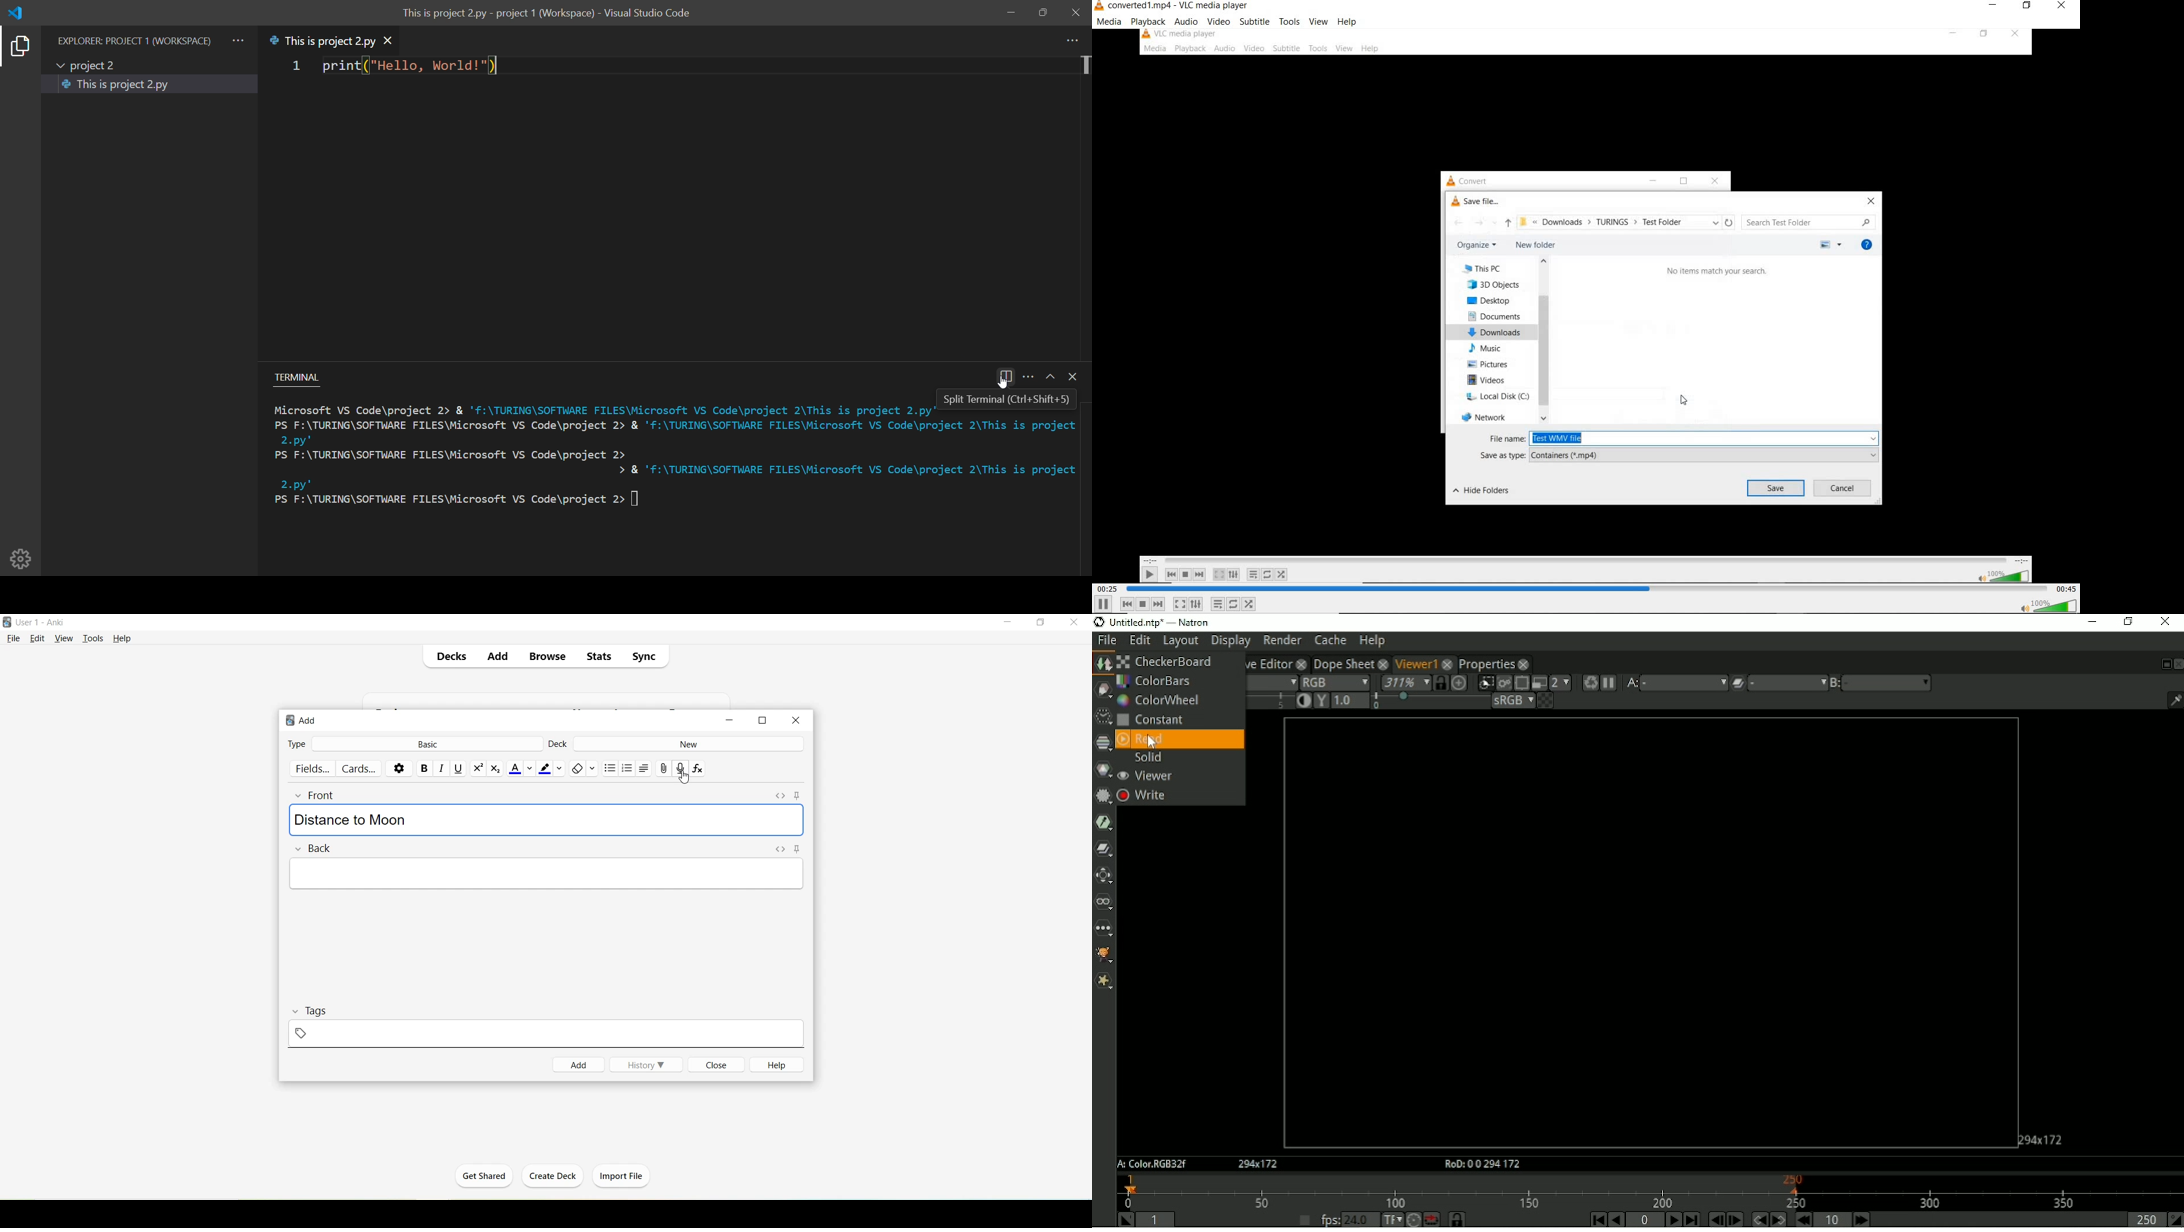 The height and width of the screenshot is (1232, 2184). What do you see at coordinates (700, 770) in the screenshot?
I see `Equations` at bounding box center [700, 770].